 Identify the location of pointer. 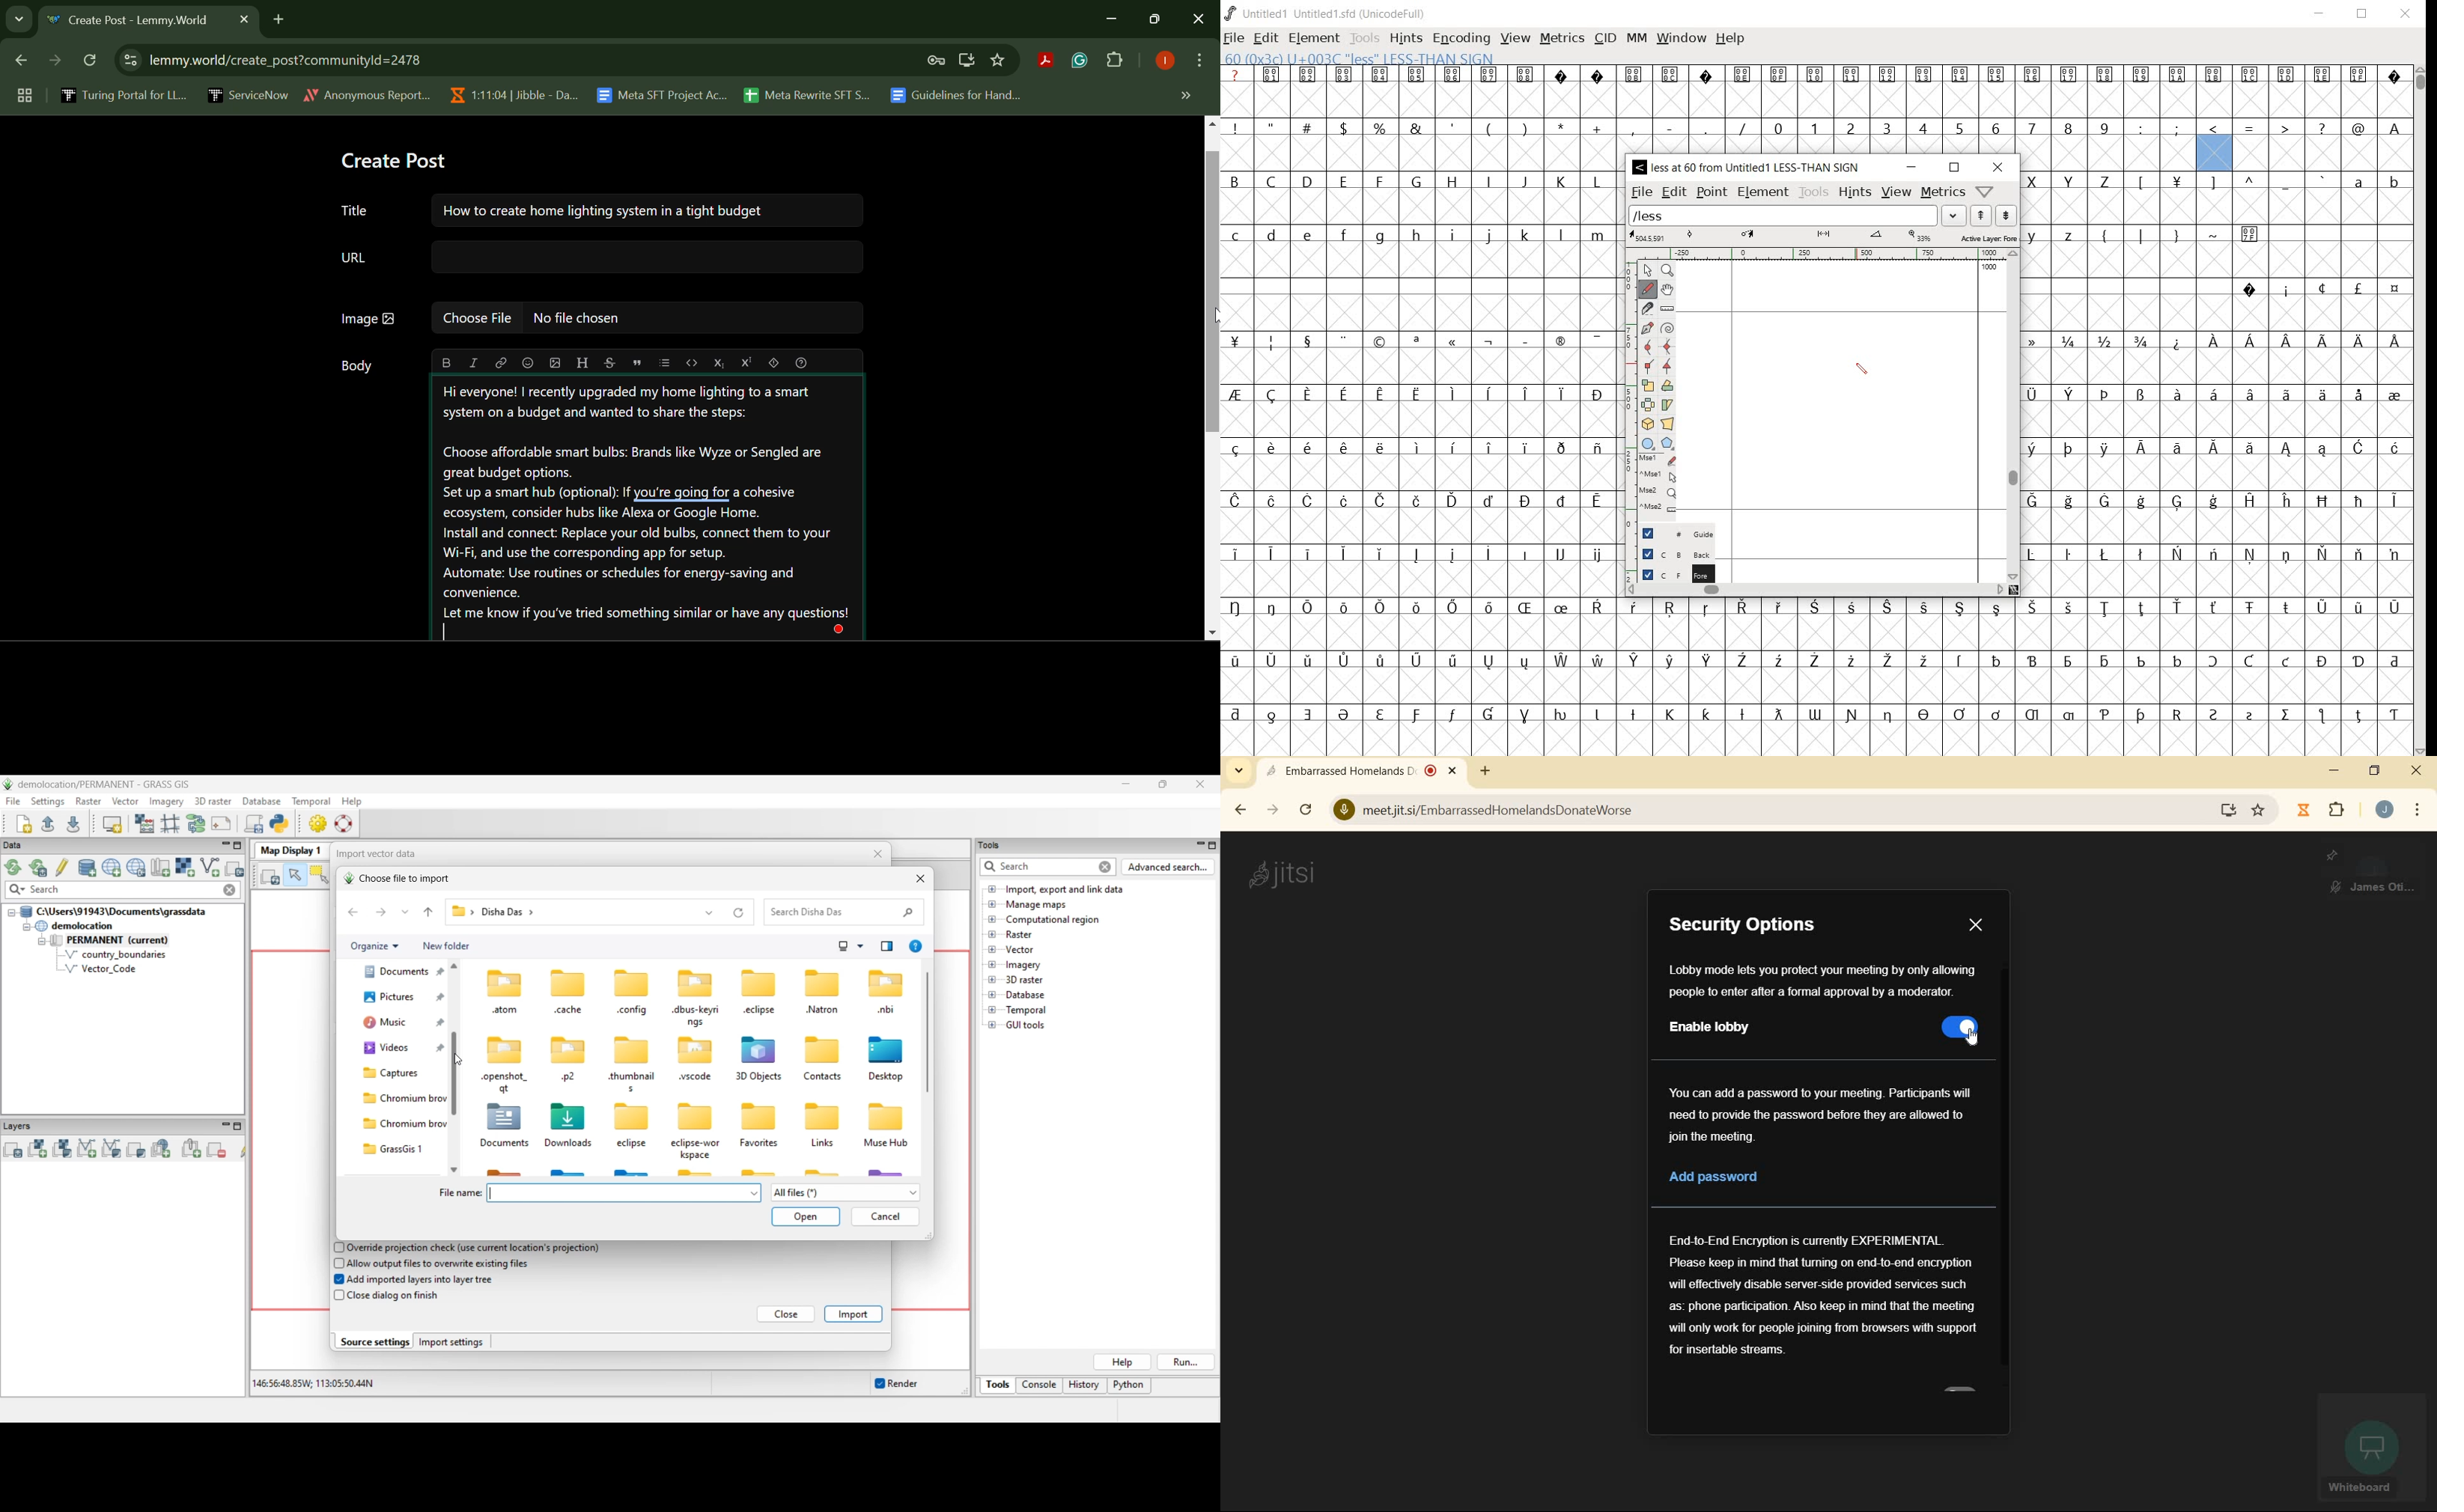
(1647, 269).